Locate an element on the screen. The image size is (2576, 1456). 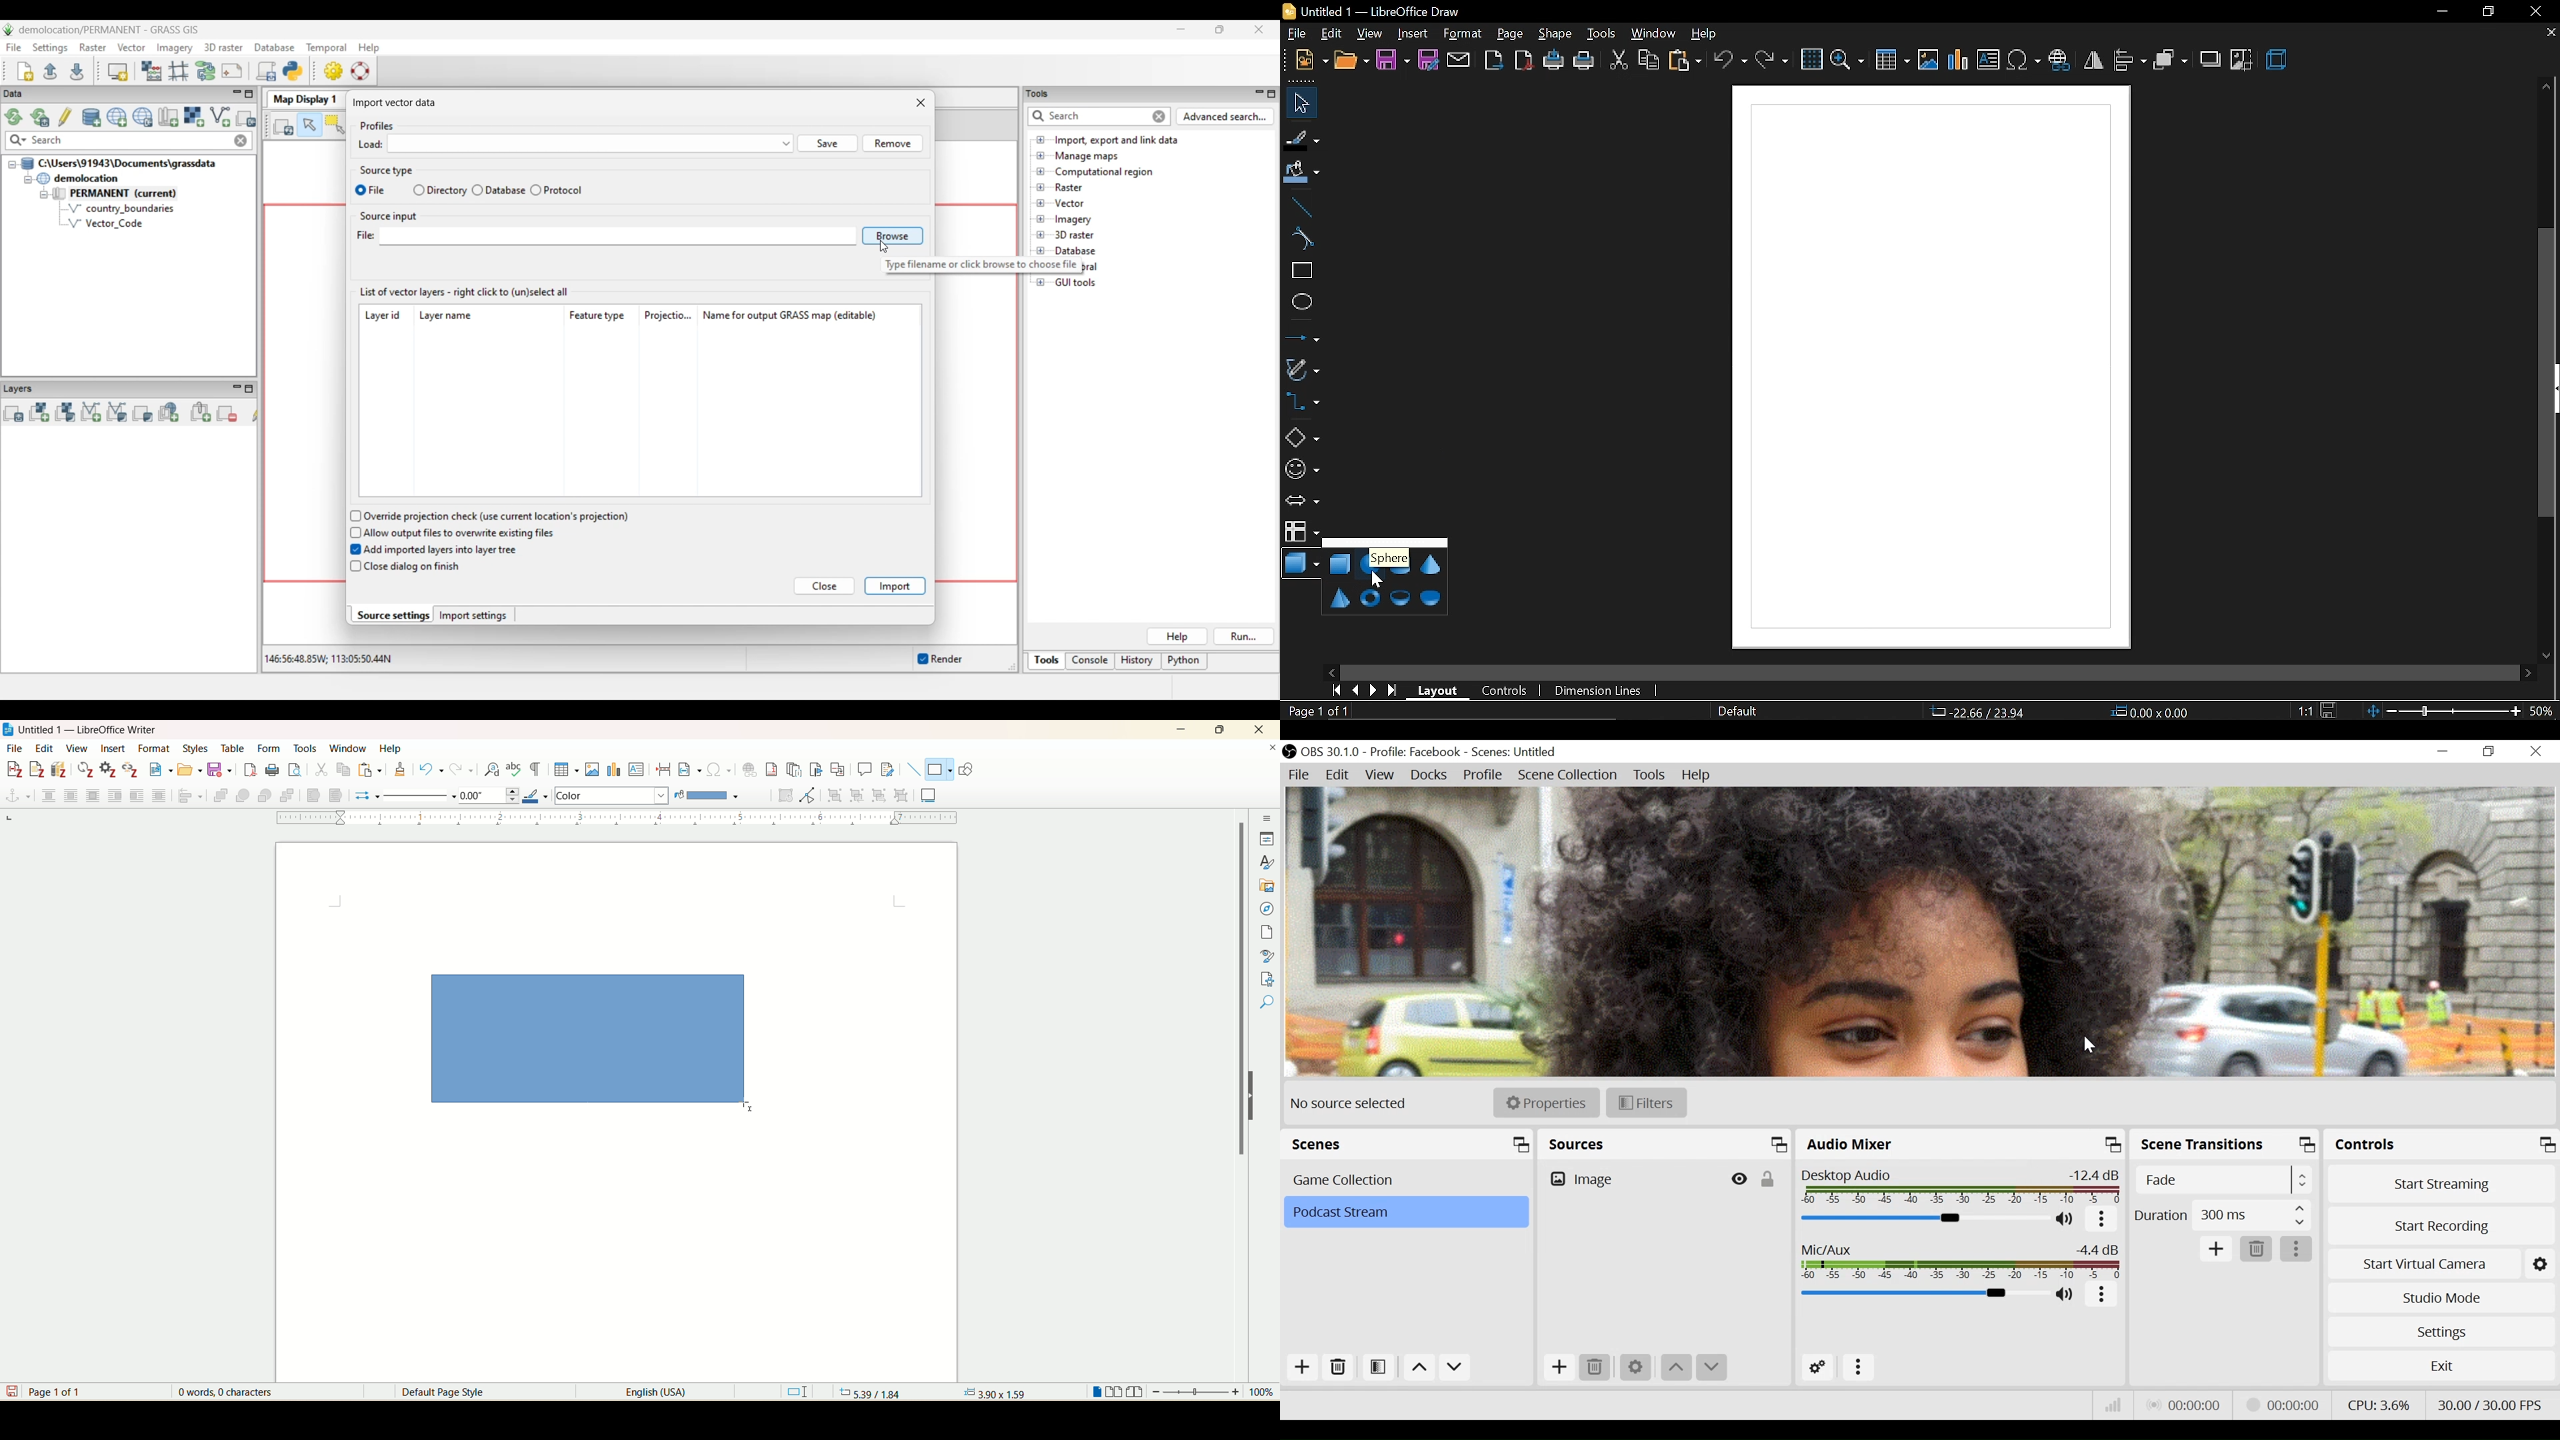
Profile is located at coordinates (1485, 776).